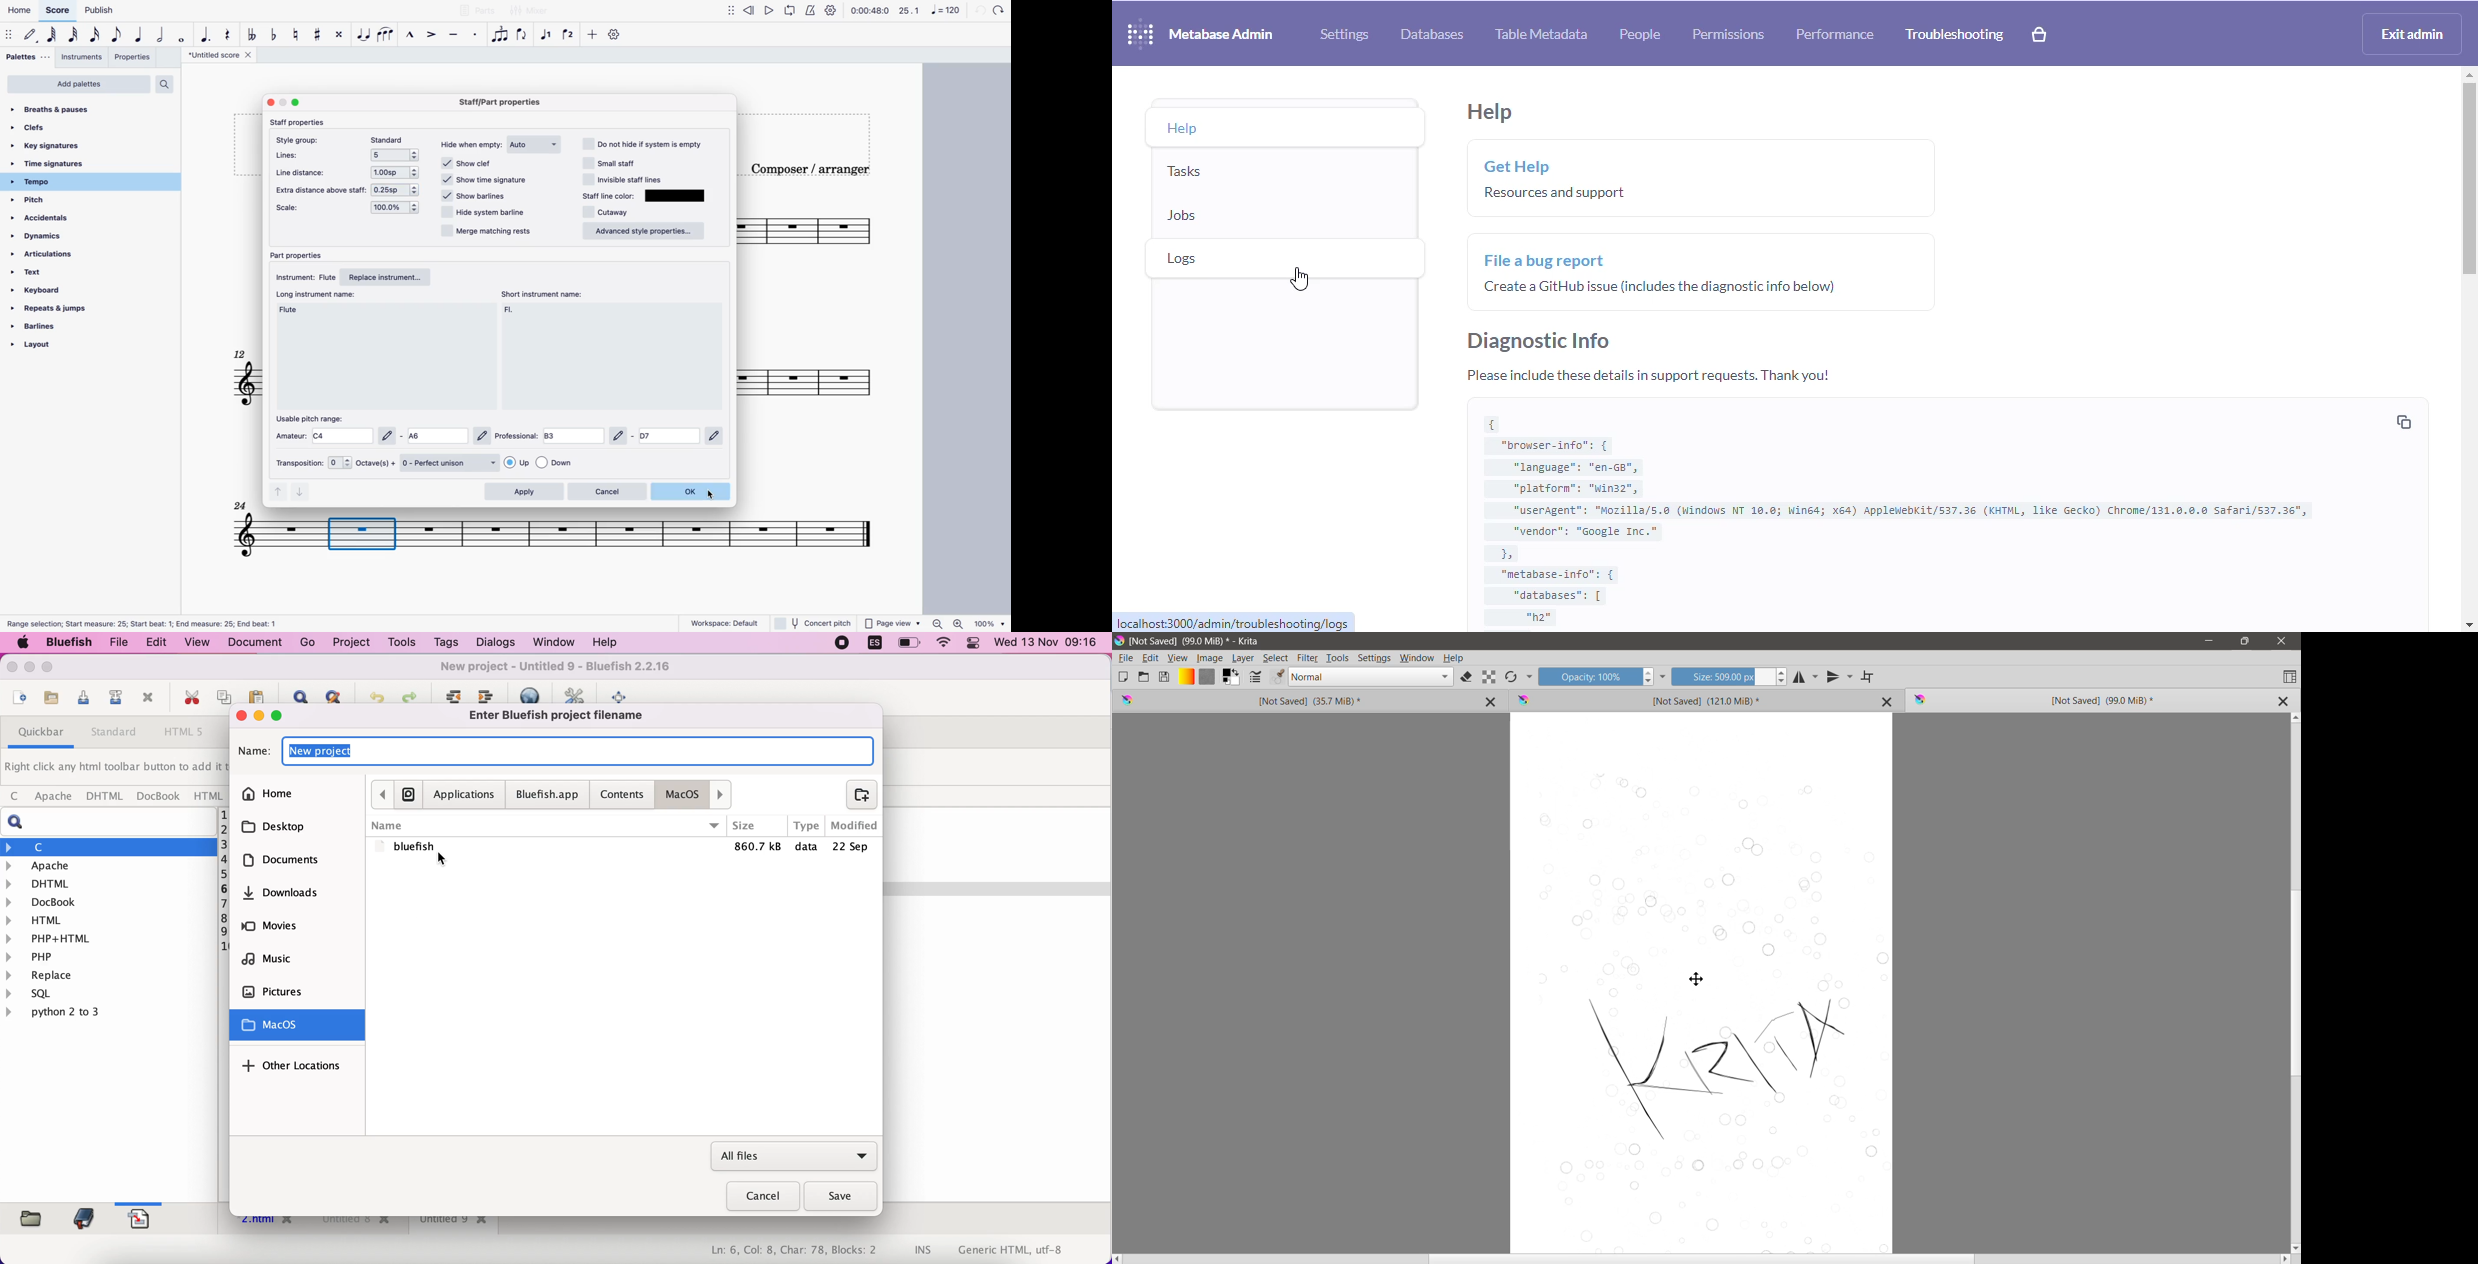 This screenshot has height=1288, width=2492. Describe the element at coordinates (693, 492) in the screenshot. I see `ok` at that location.